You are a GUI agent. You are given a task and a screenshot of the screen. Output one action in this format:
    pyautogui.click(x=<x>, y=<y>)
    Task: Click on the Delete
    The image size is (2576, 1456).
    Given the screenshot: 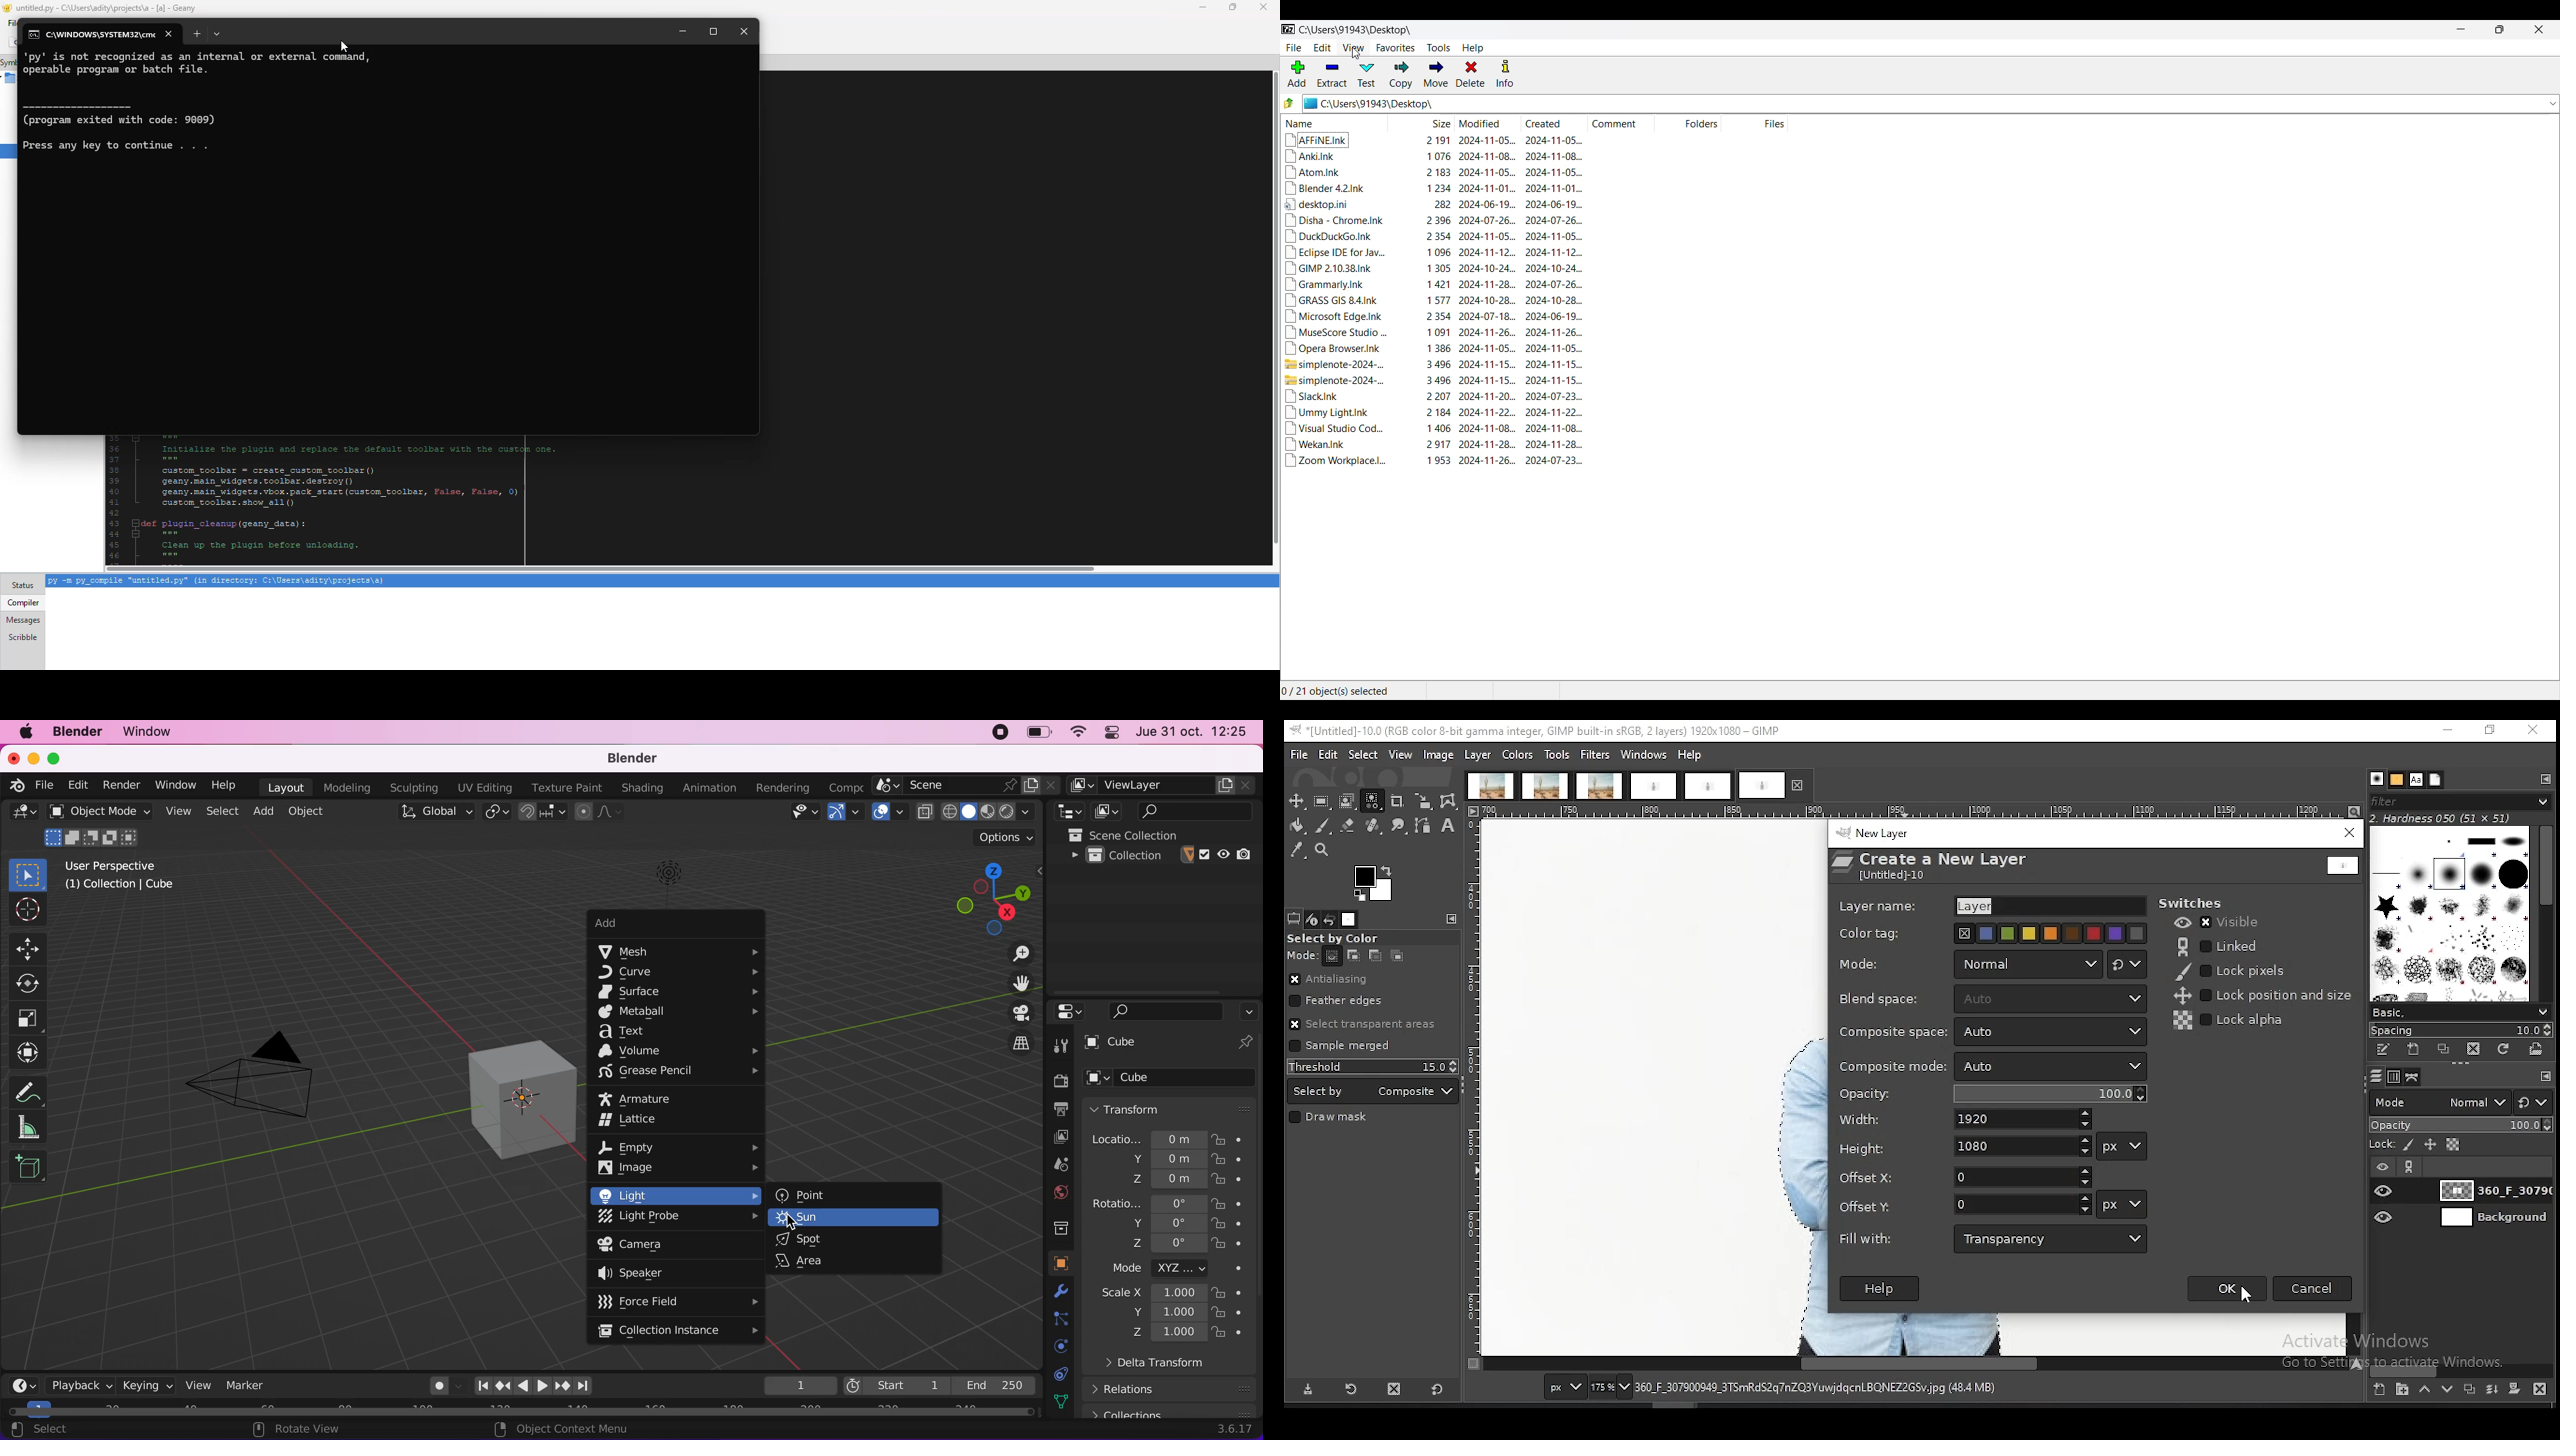 What is the action you would take?
    pyautogui.click(x=1470, y=73)
    